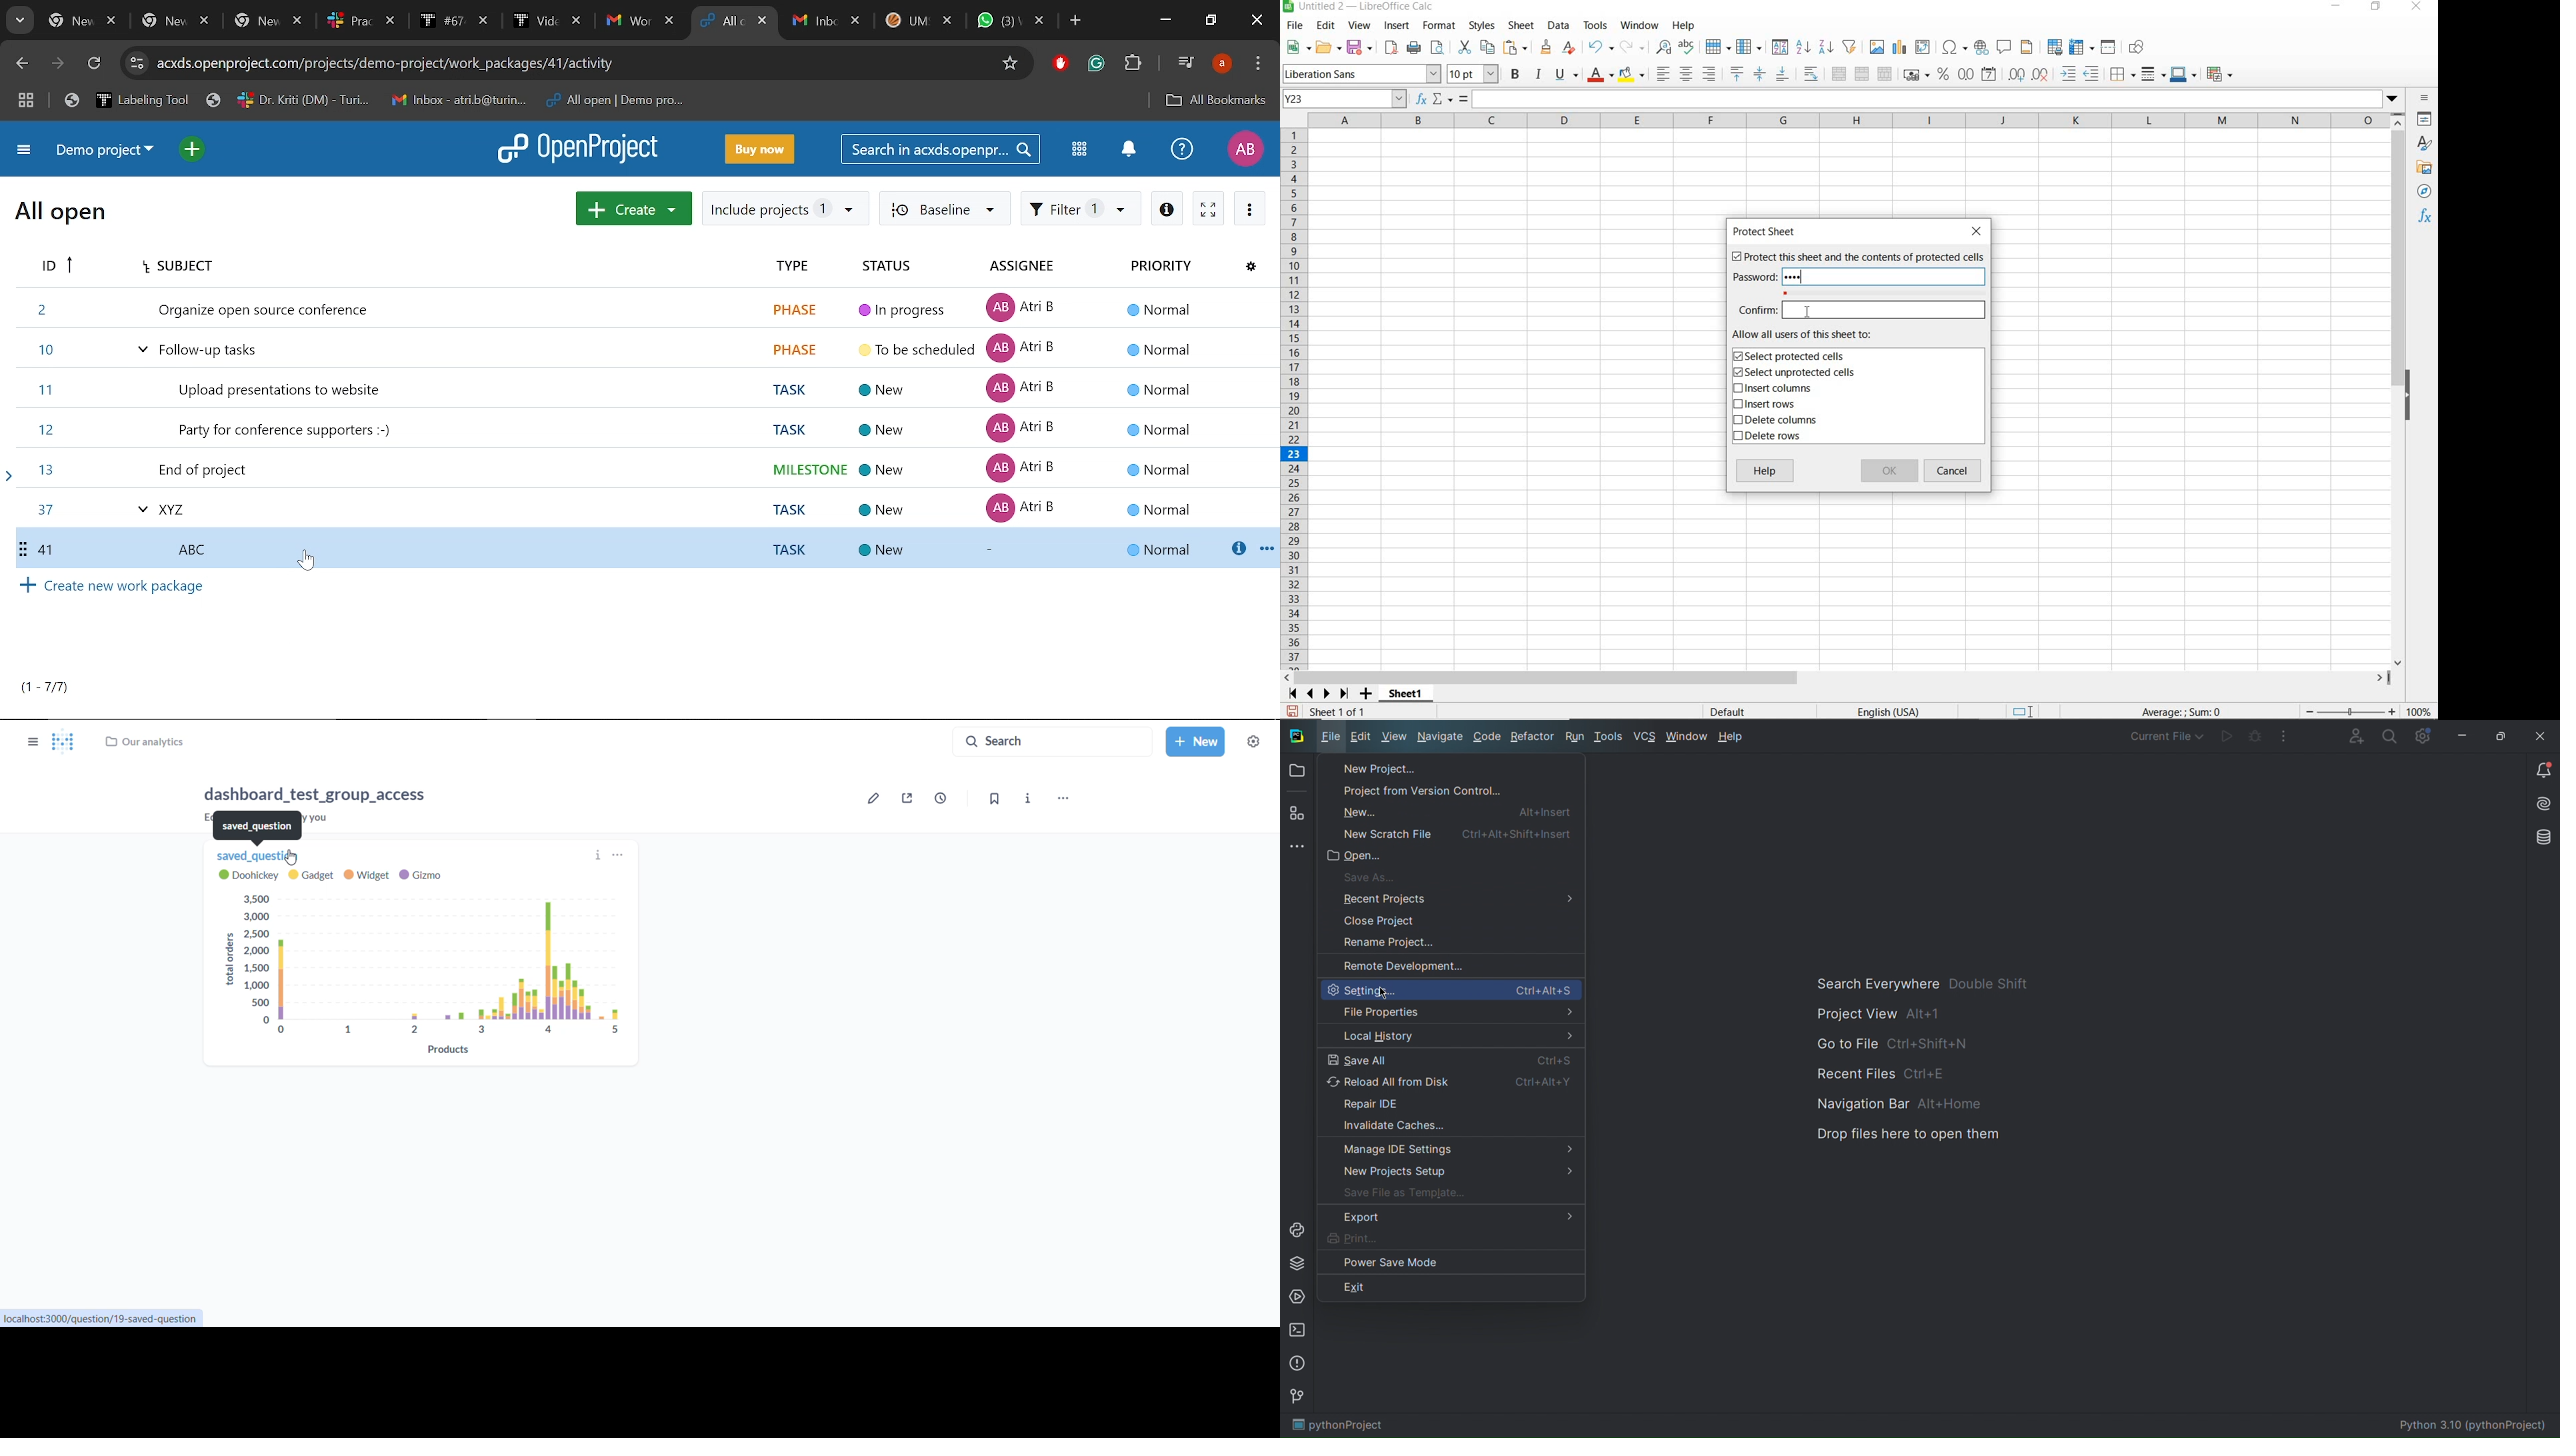 The image size is (2576, 1456). I want to click on SORTS, so click(1781, 48).